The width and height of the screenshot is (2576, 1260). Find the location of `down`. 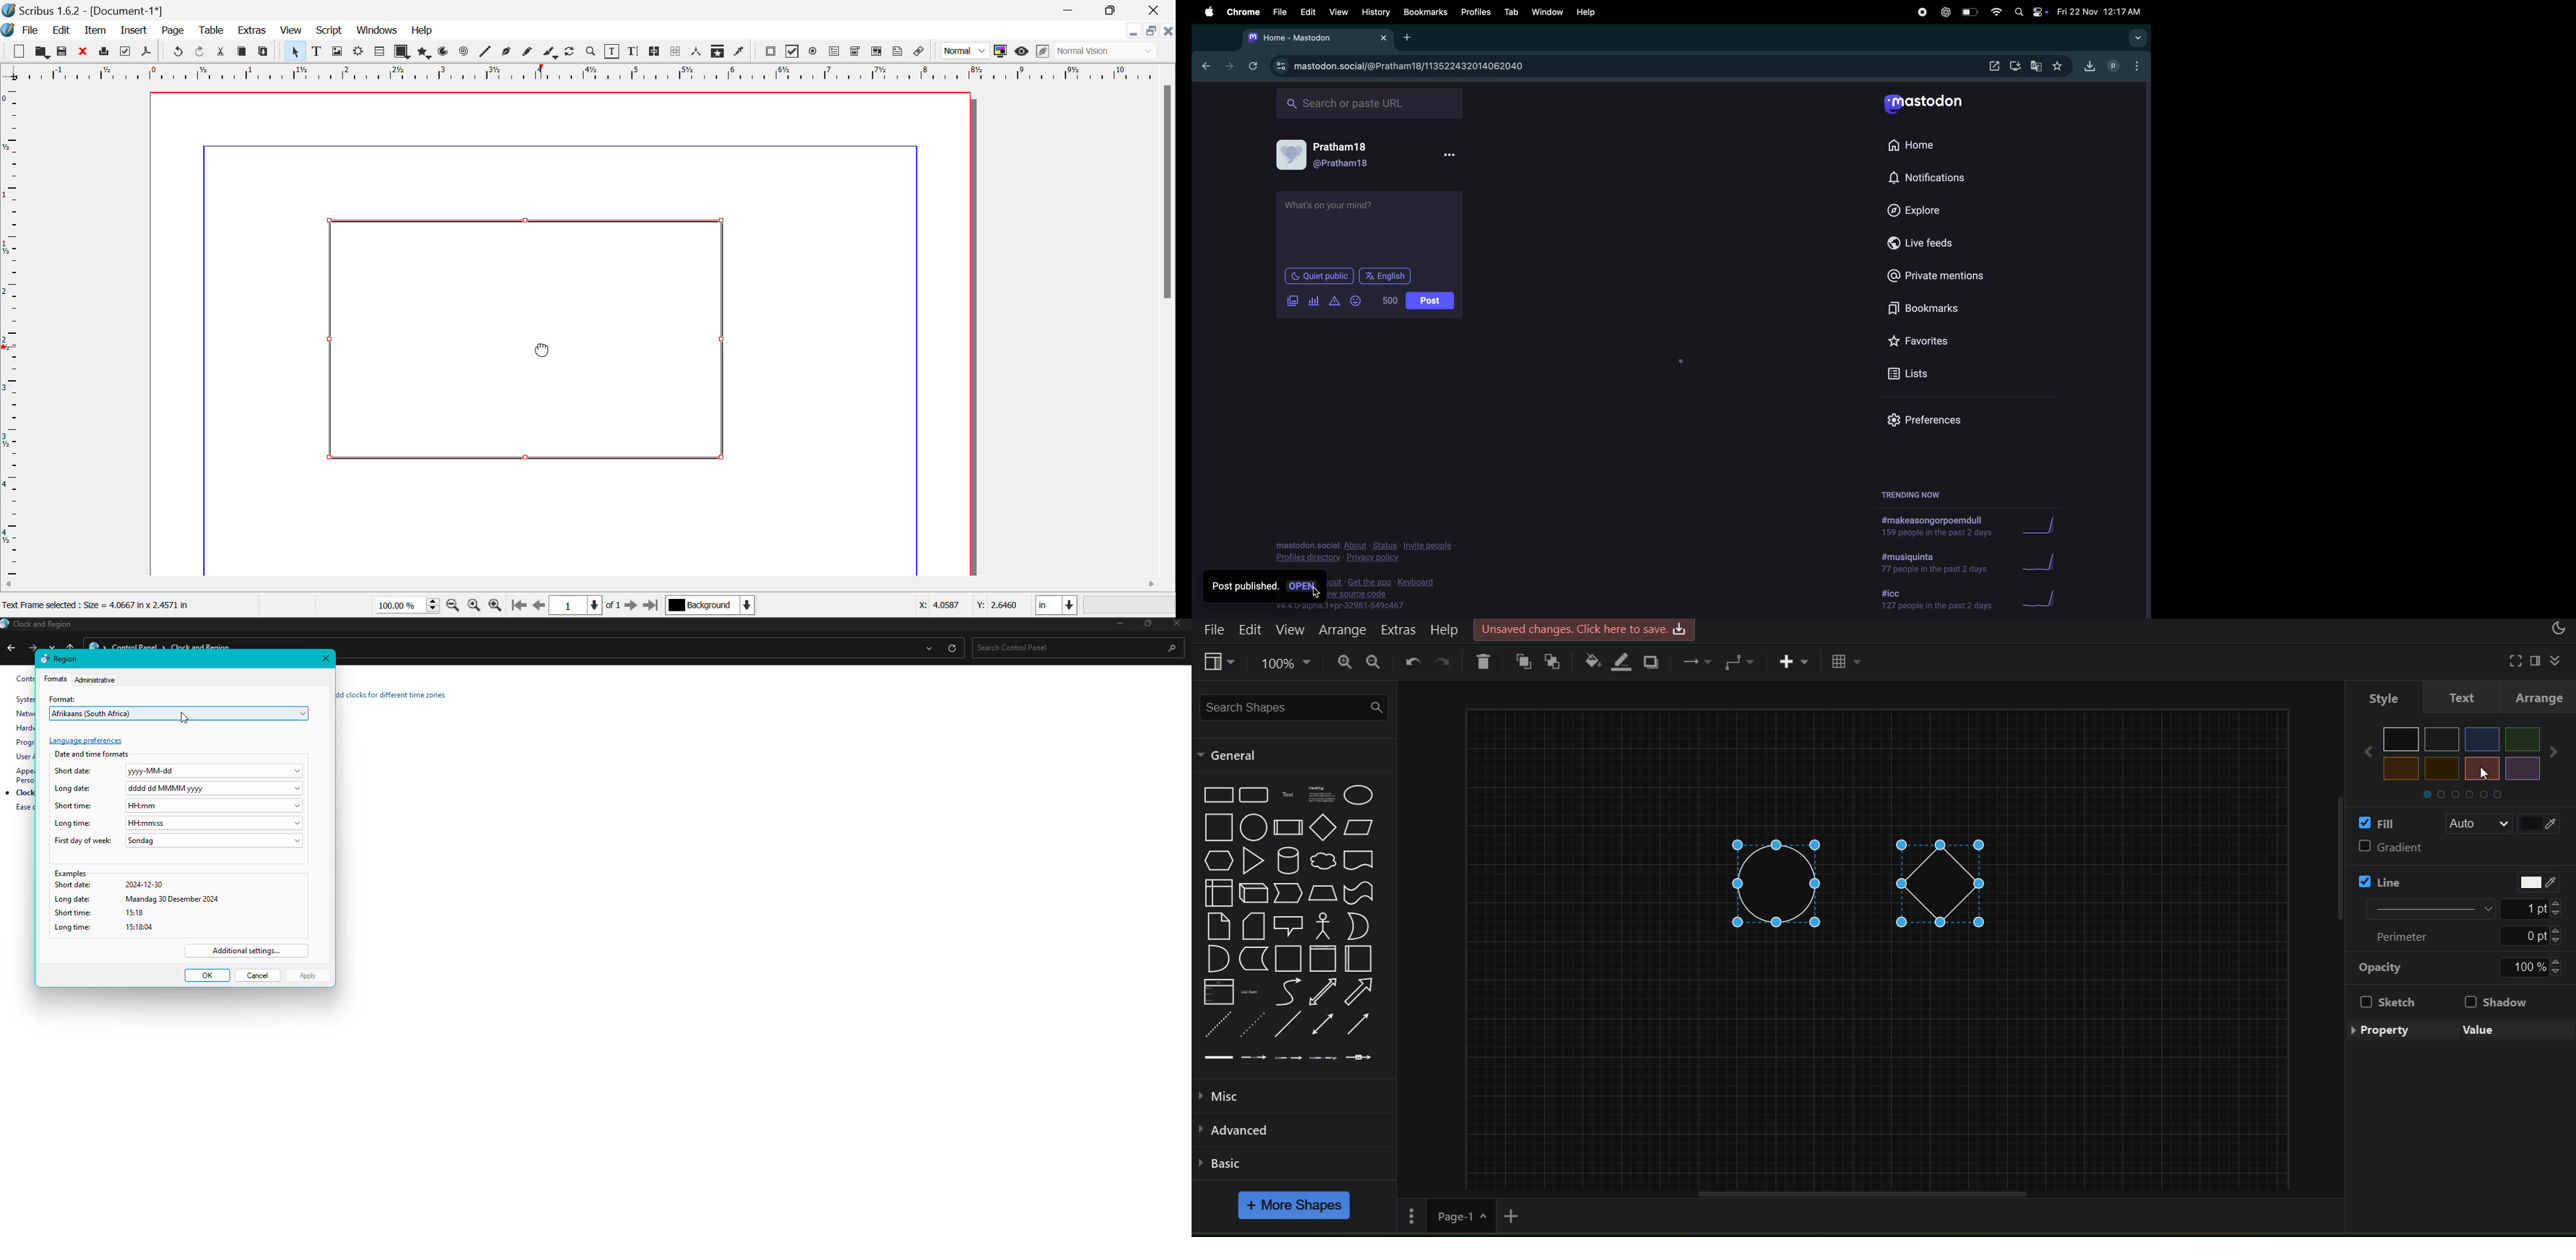

down is located at coordinates (54, 645).